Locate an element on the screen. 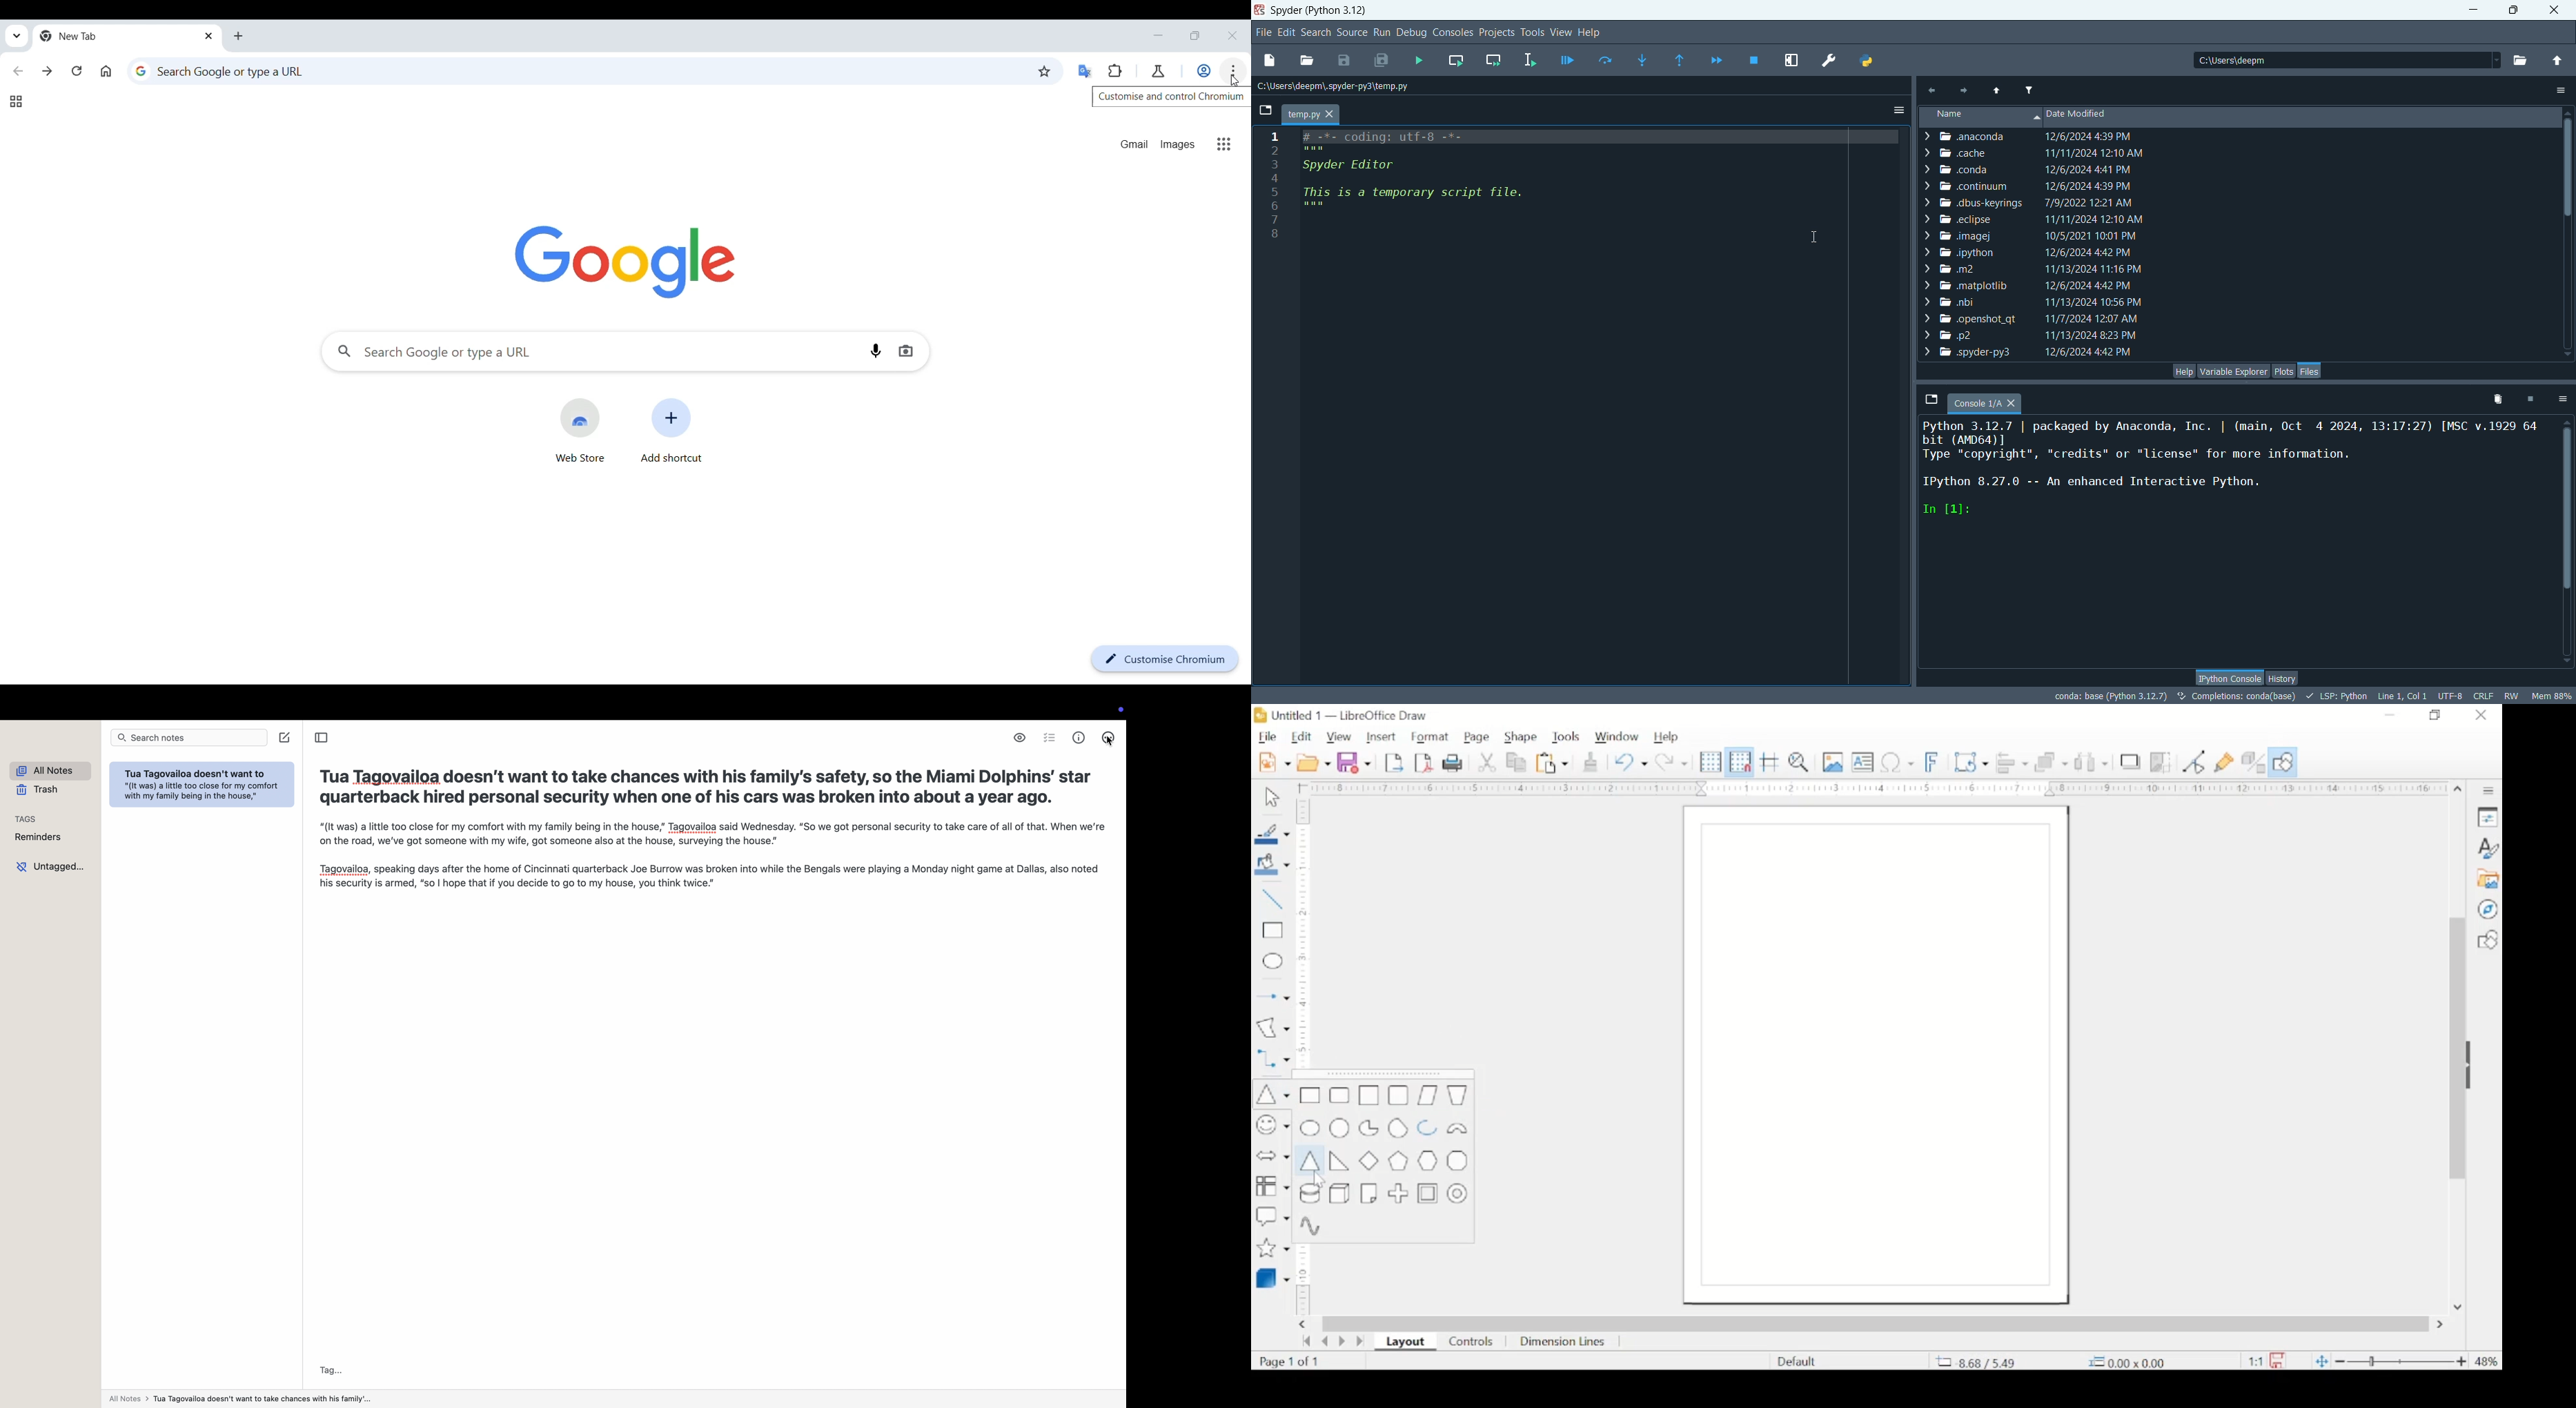 This screenshot has height=1428, width=2576. conda:base is located at coordinates (2112, 696).